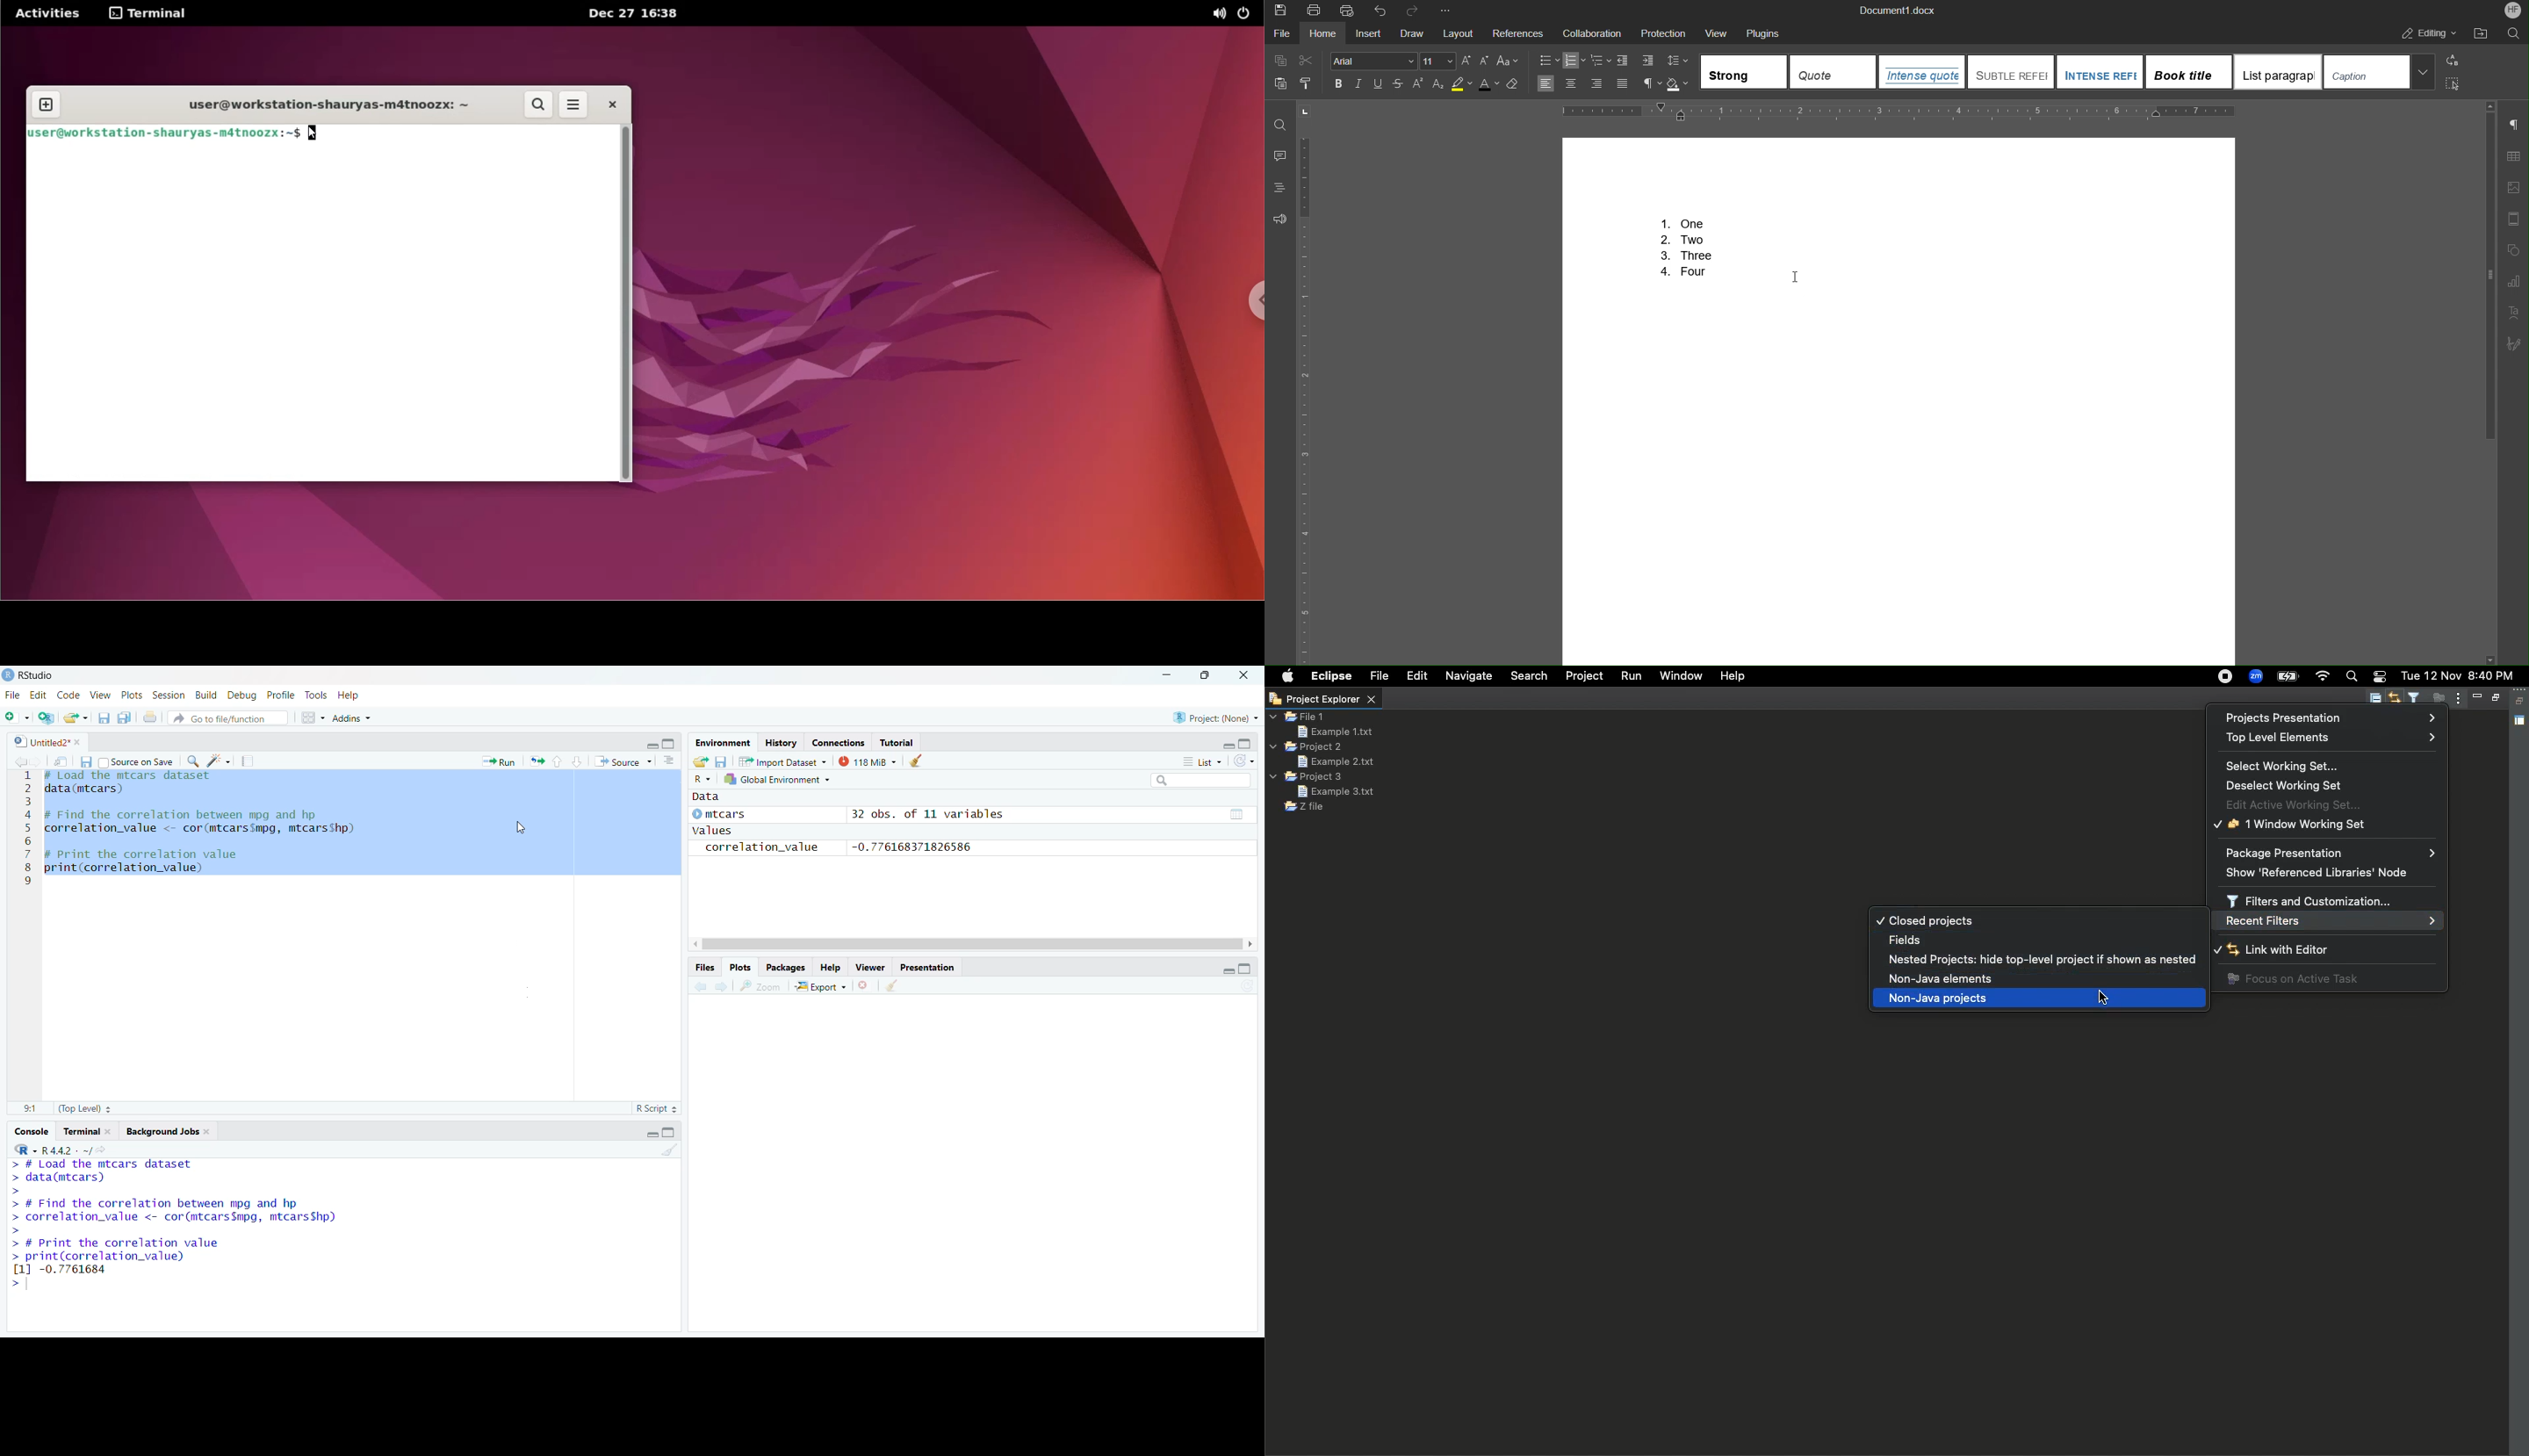 The width and height of the screenshot is (2548, 1456). I want to click on Code Tools, so click(221, 760).